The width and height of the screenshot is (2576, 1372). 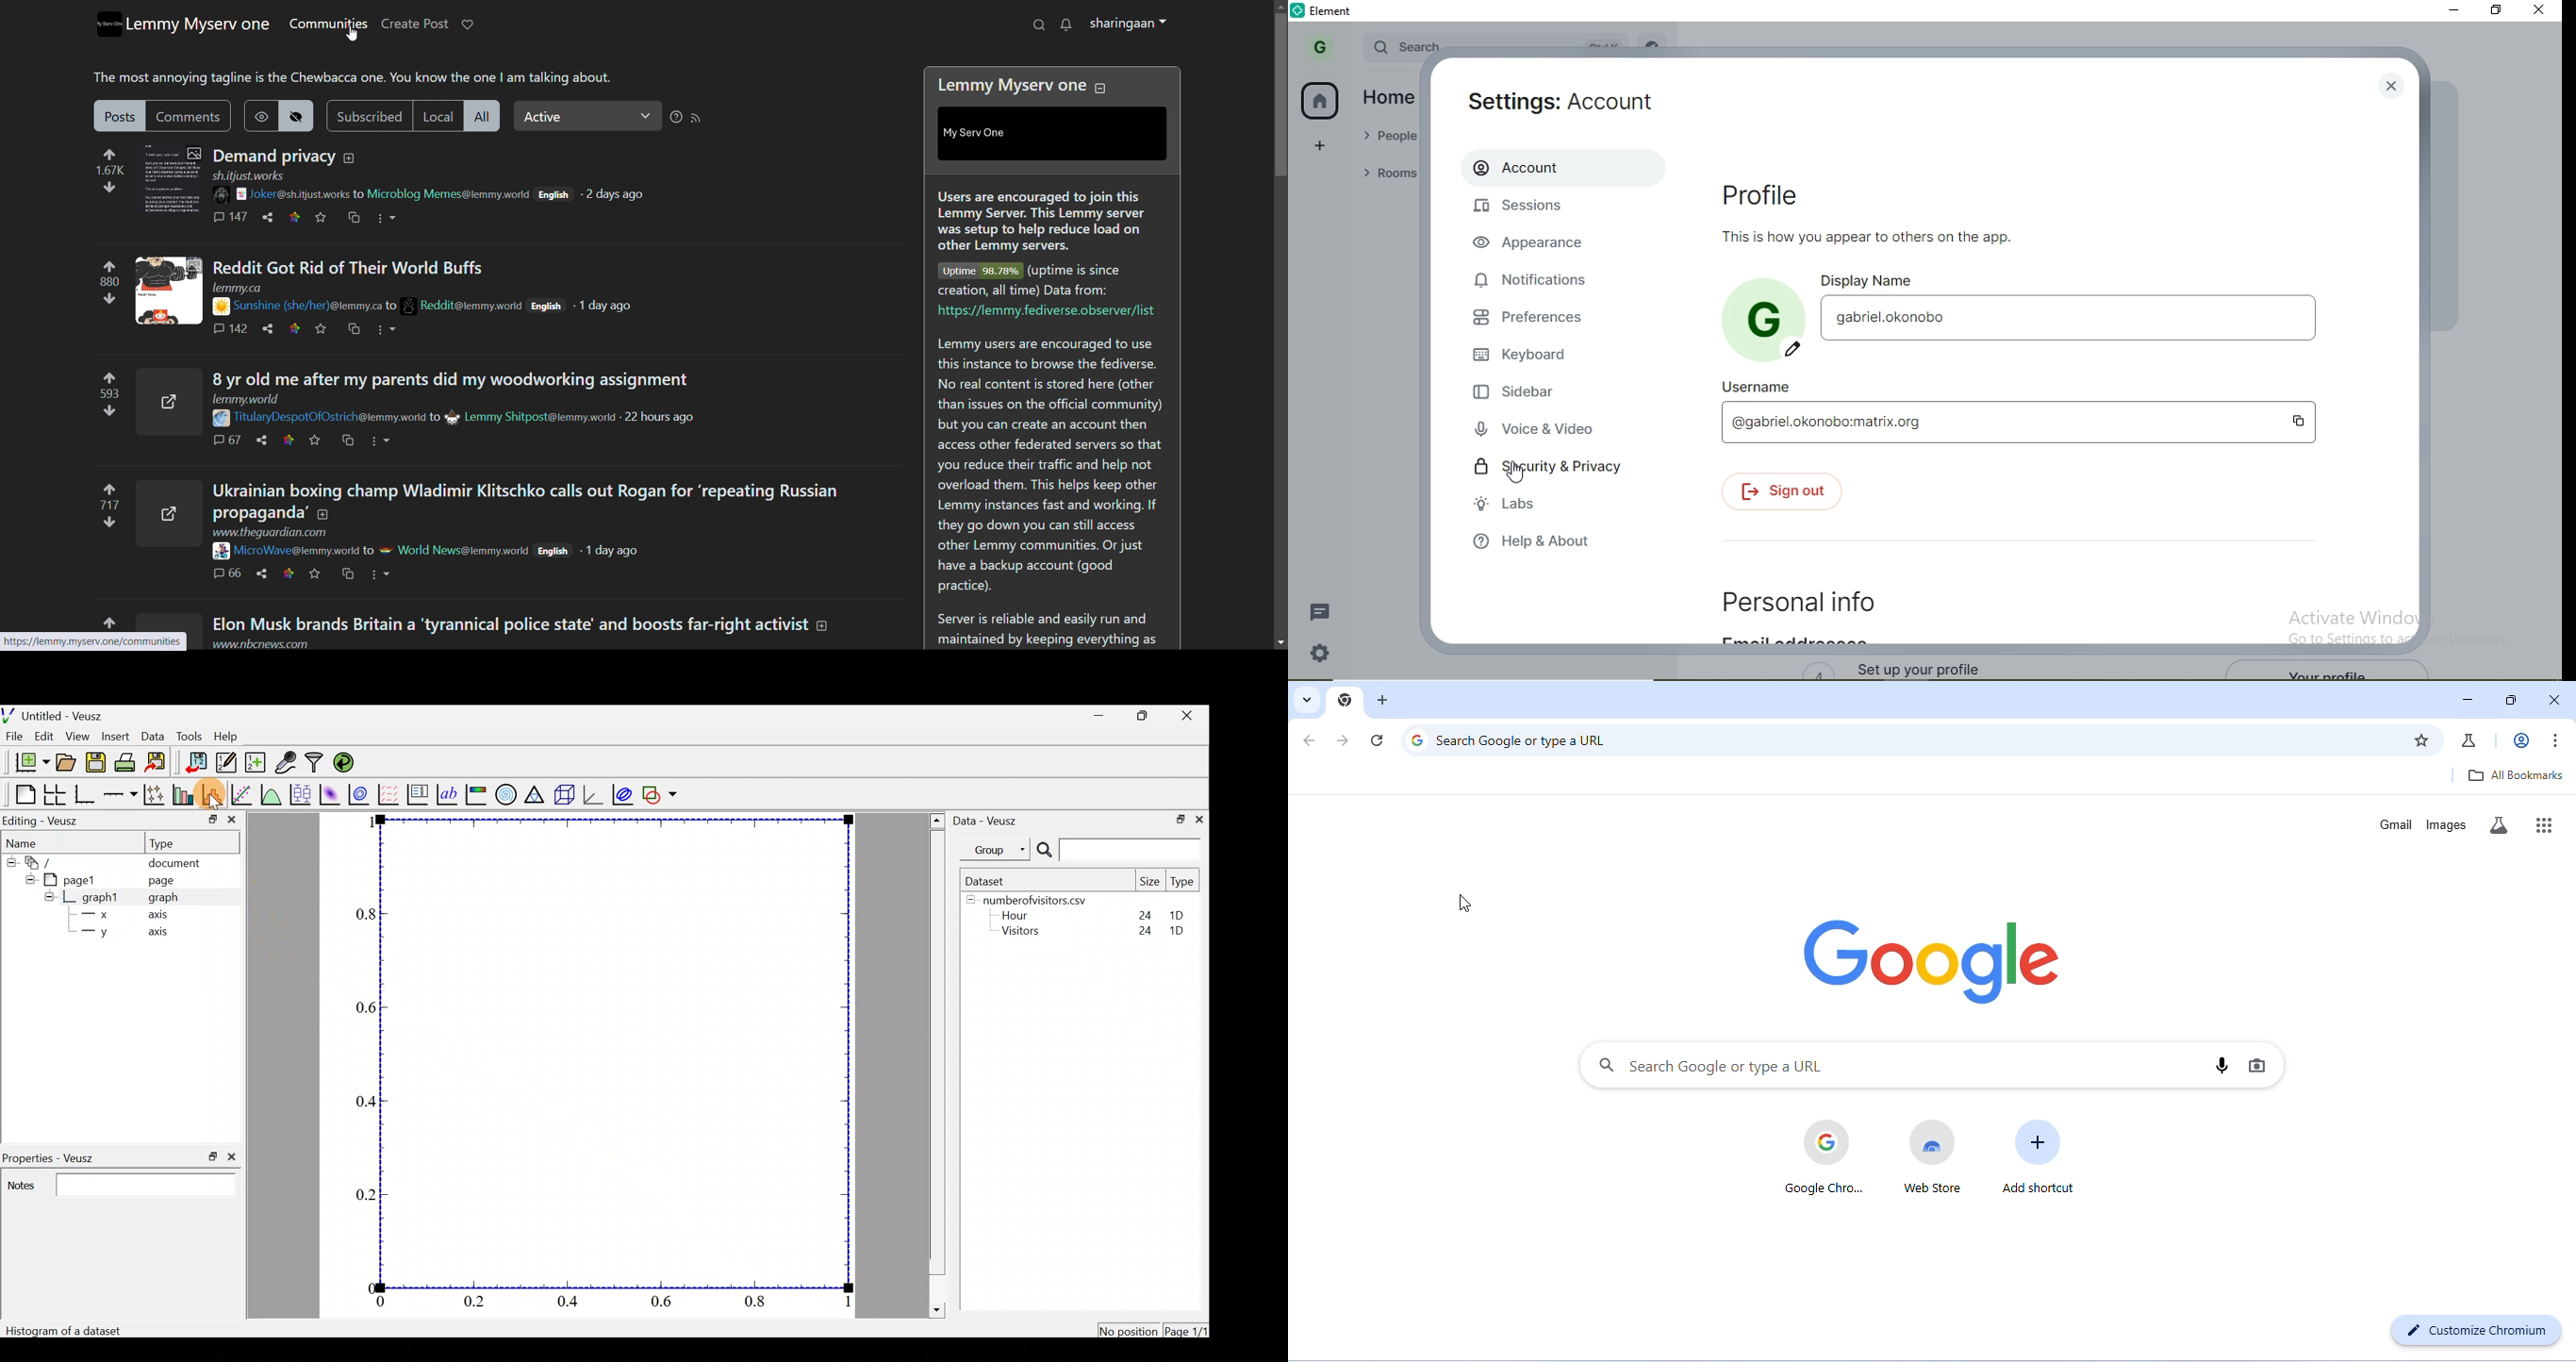 What do you see at coordinates (171, 179) in the screenshot?
I see `thumbnail` at bounding box center [171, 179].